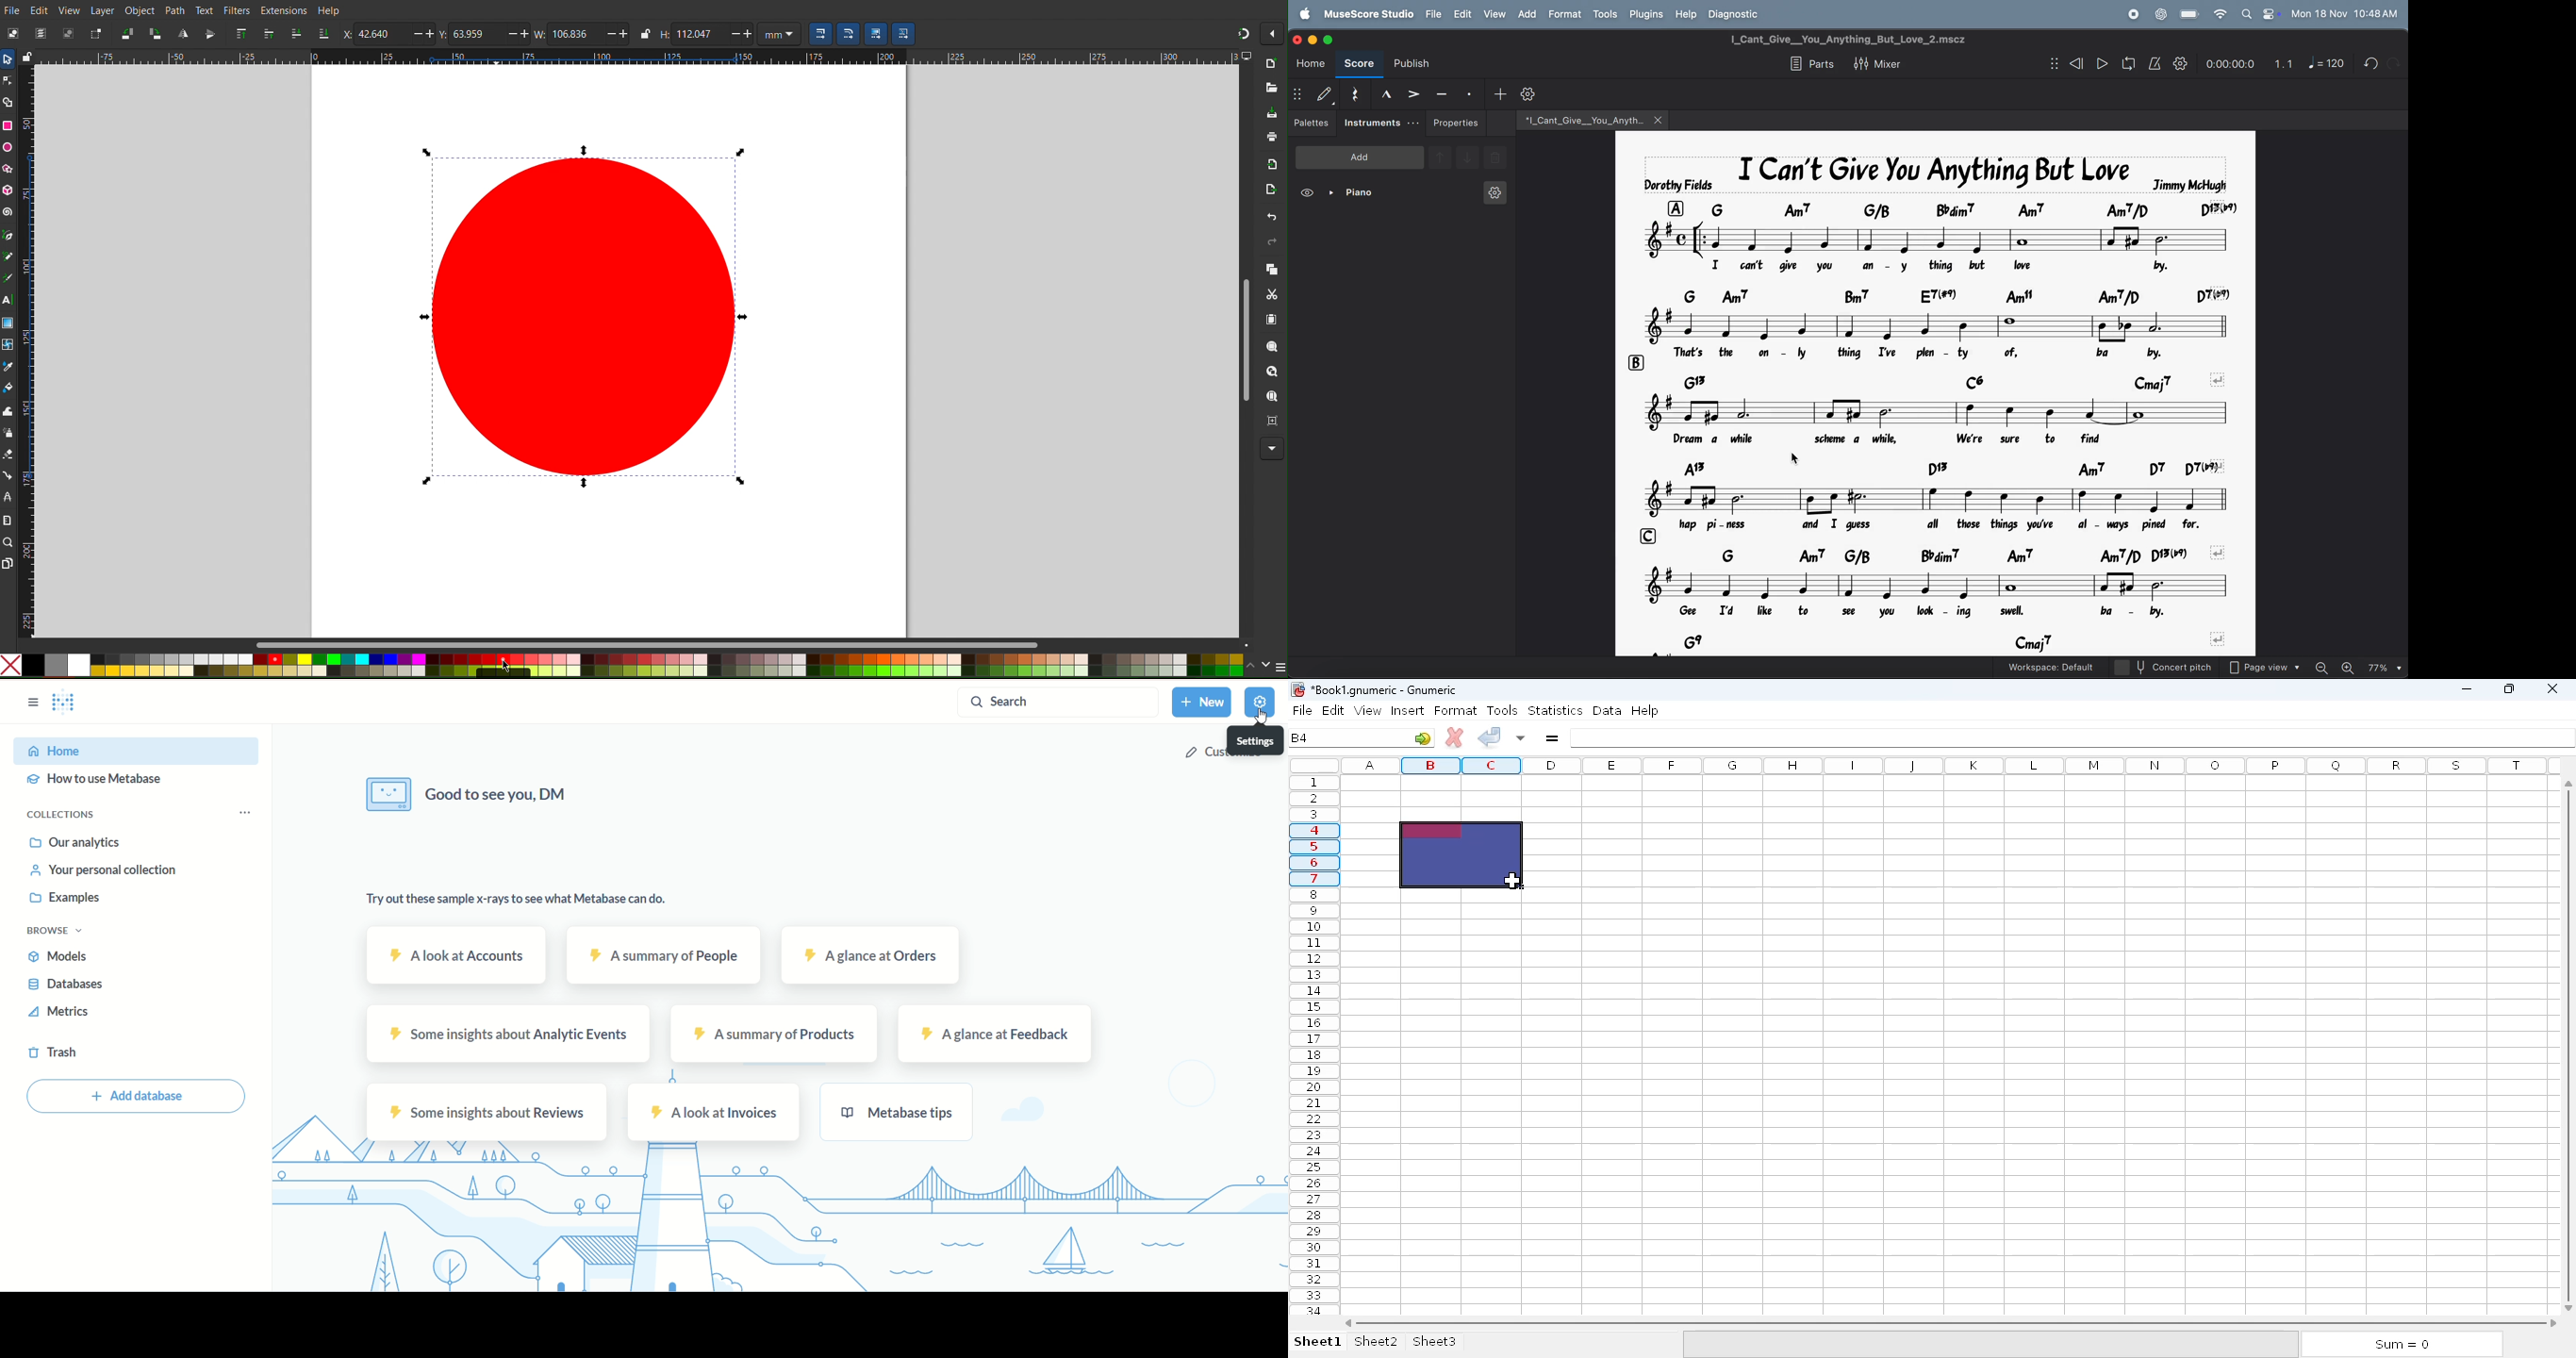  What do you see at coordinates (623, 666) in the screenshot?
I see `Color Options` at bounding box center [623, 666].